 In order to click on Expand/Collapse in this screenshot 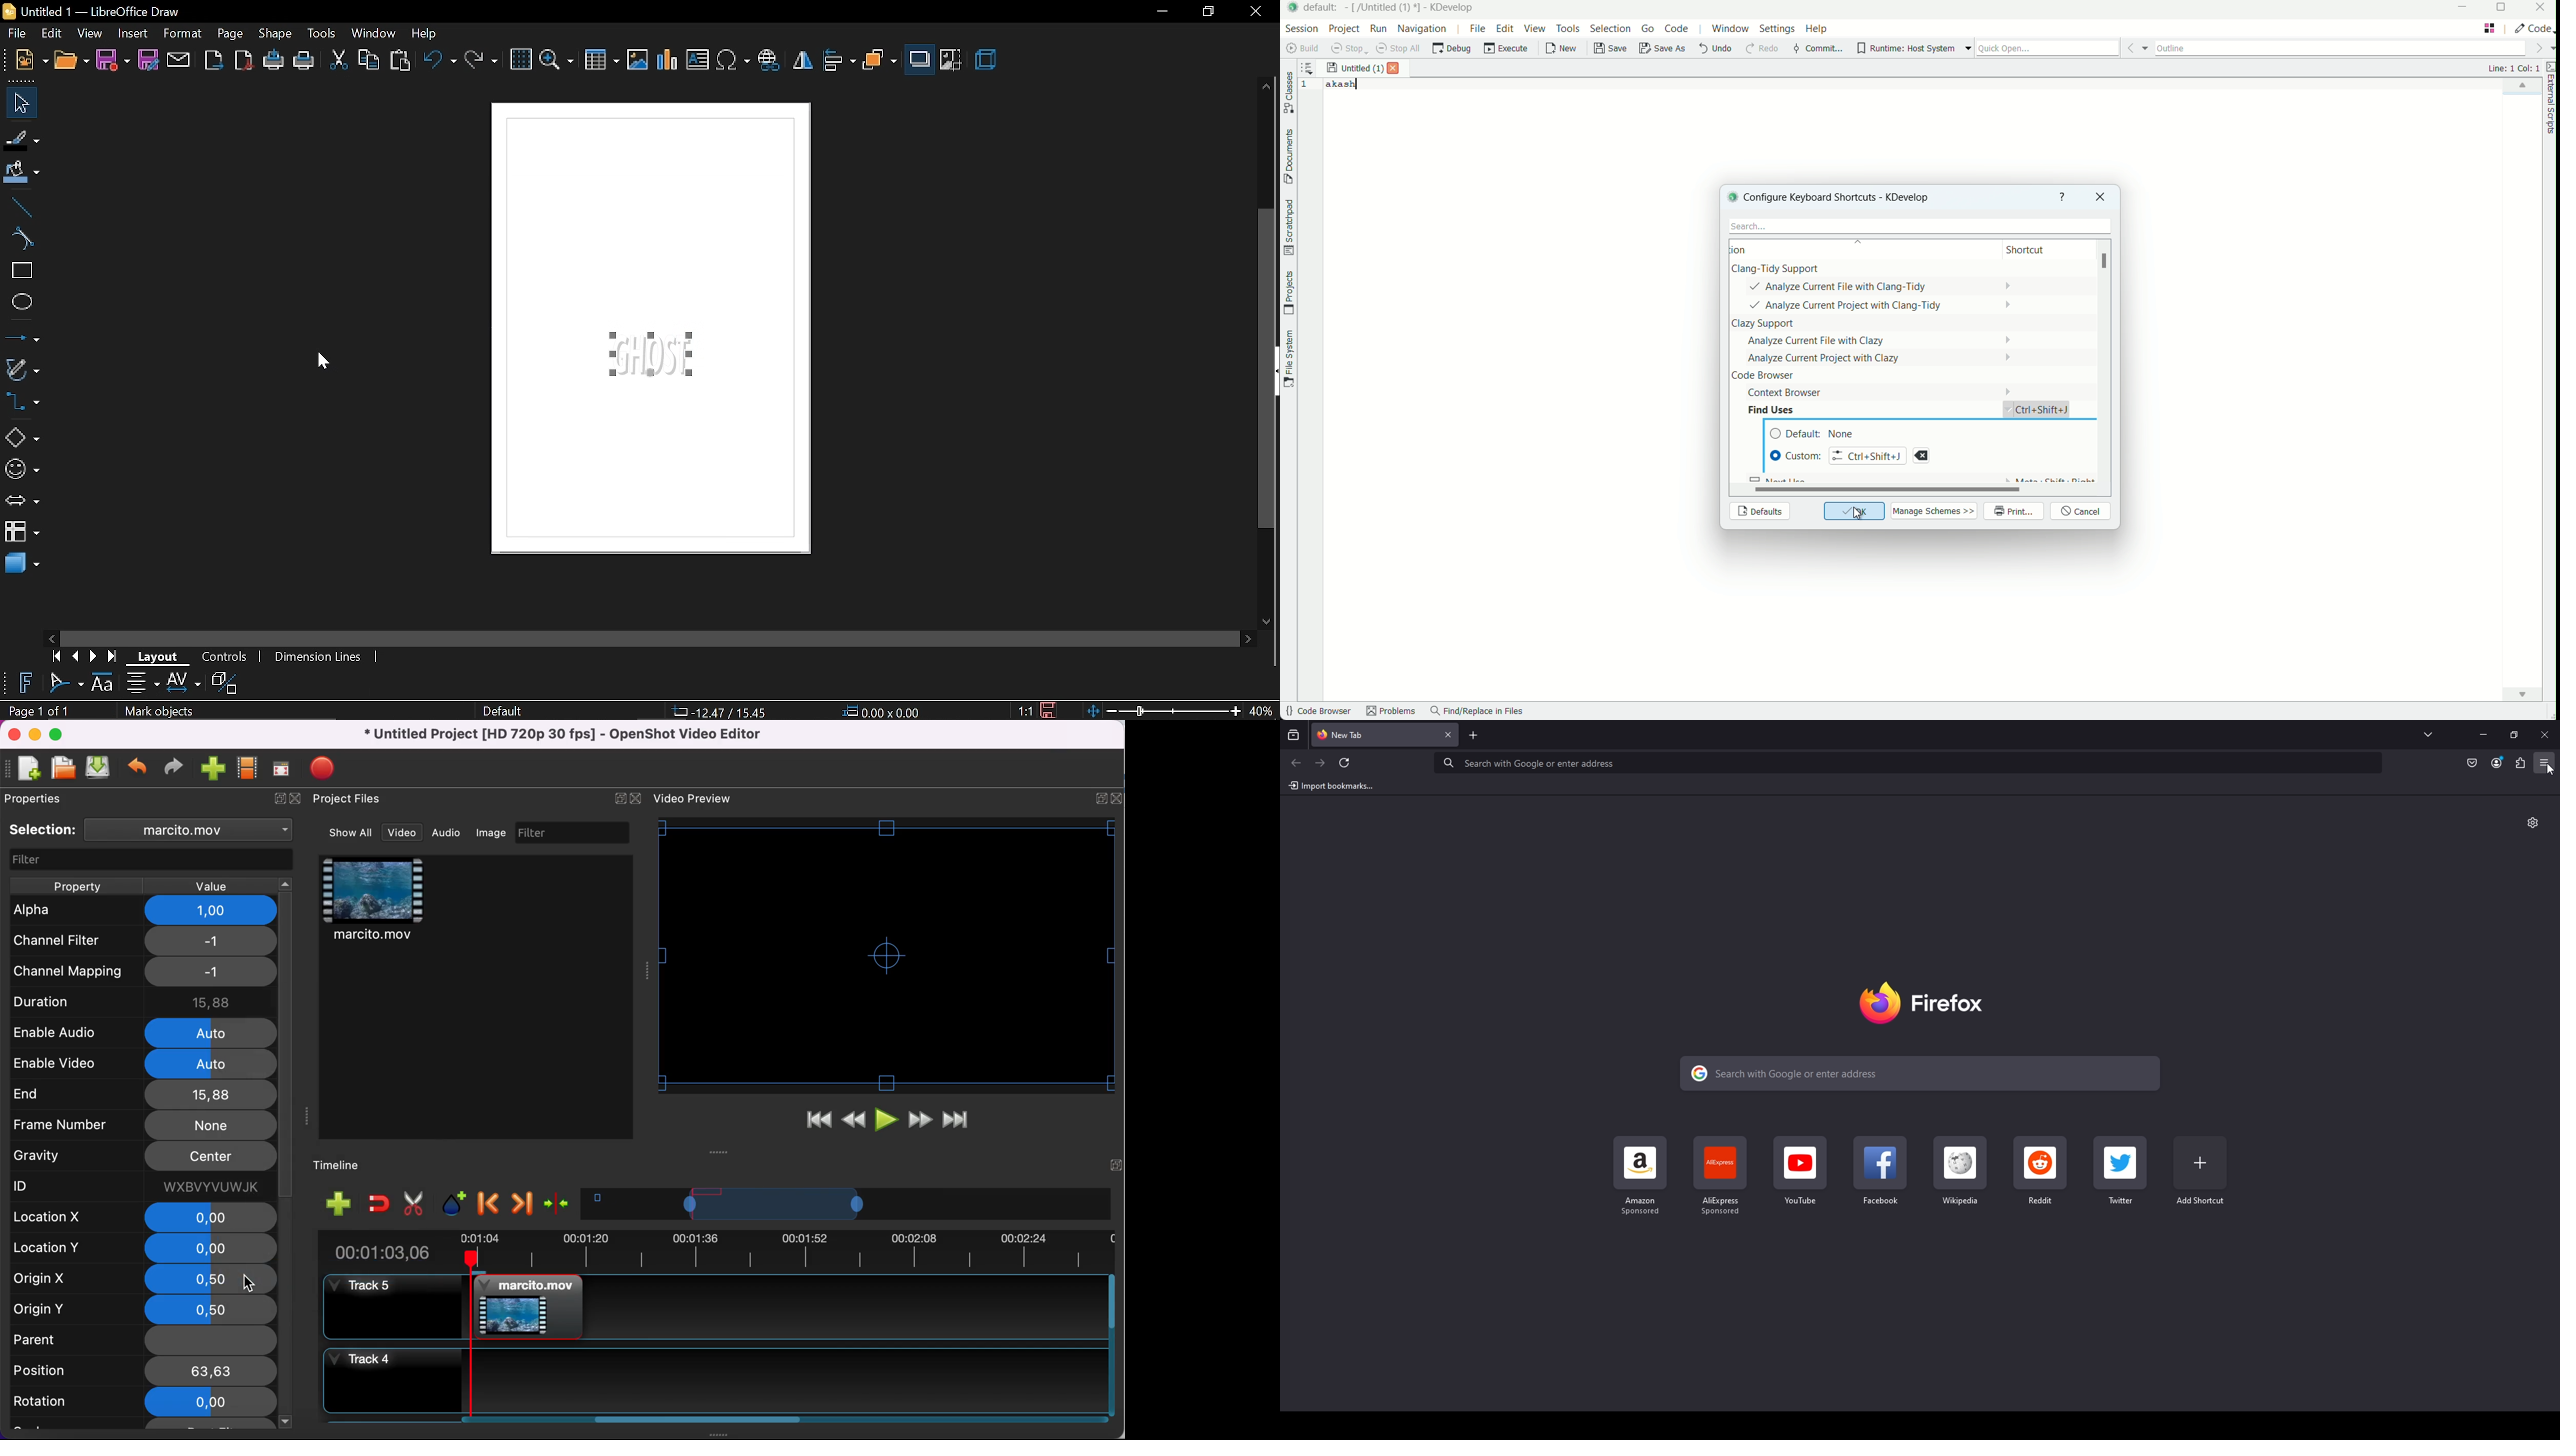, I will do `click(1116, 1166)`.